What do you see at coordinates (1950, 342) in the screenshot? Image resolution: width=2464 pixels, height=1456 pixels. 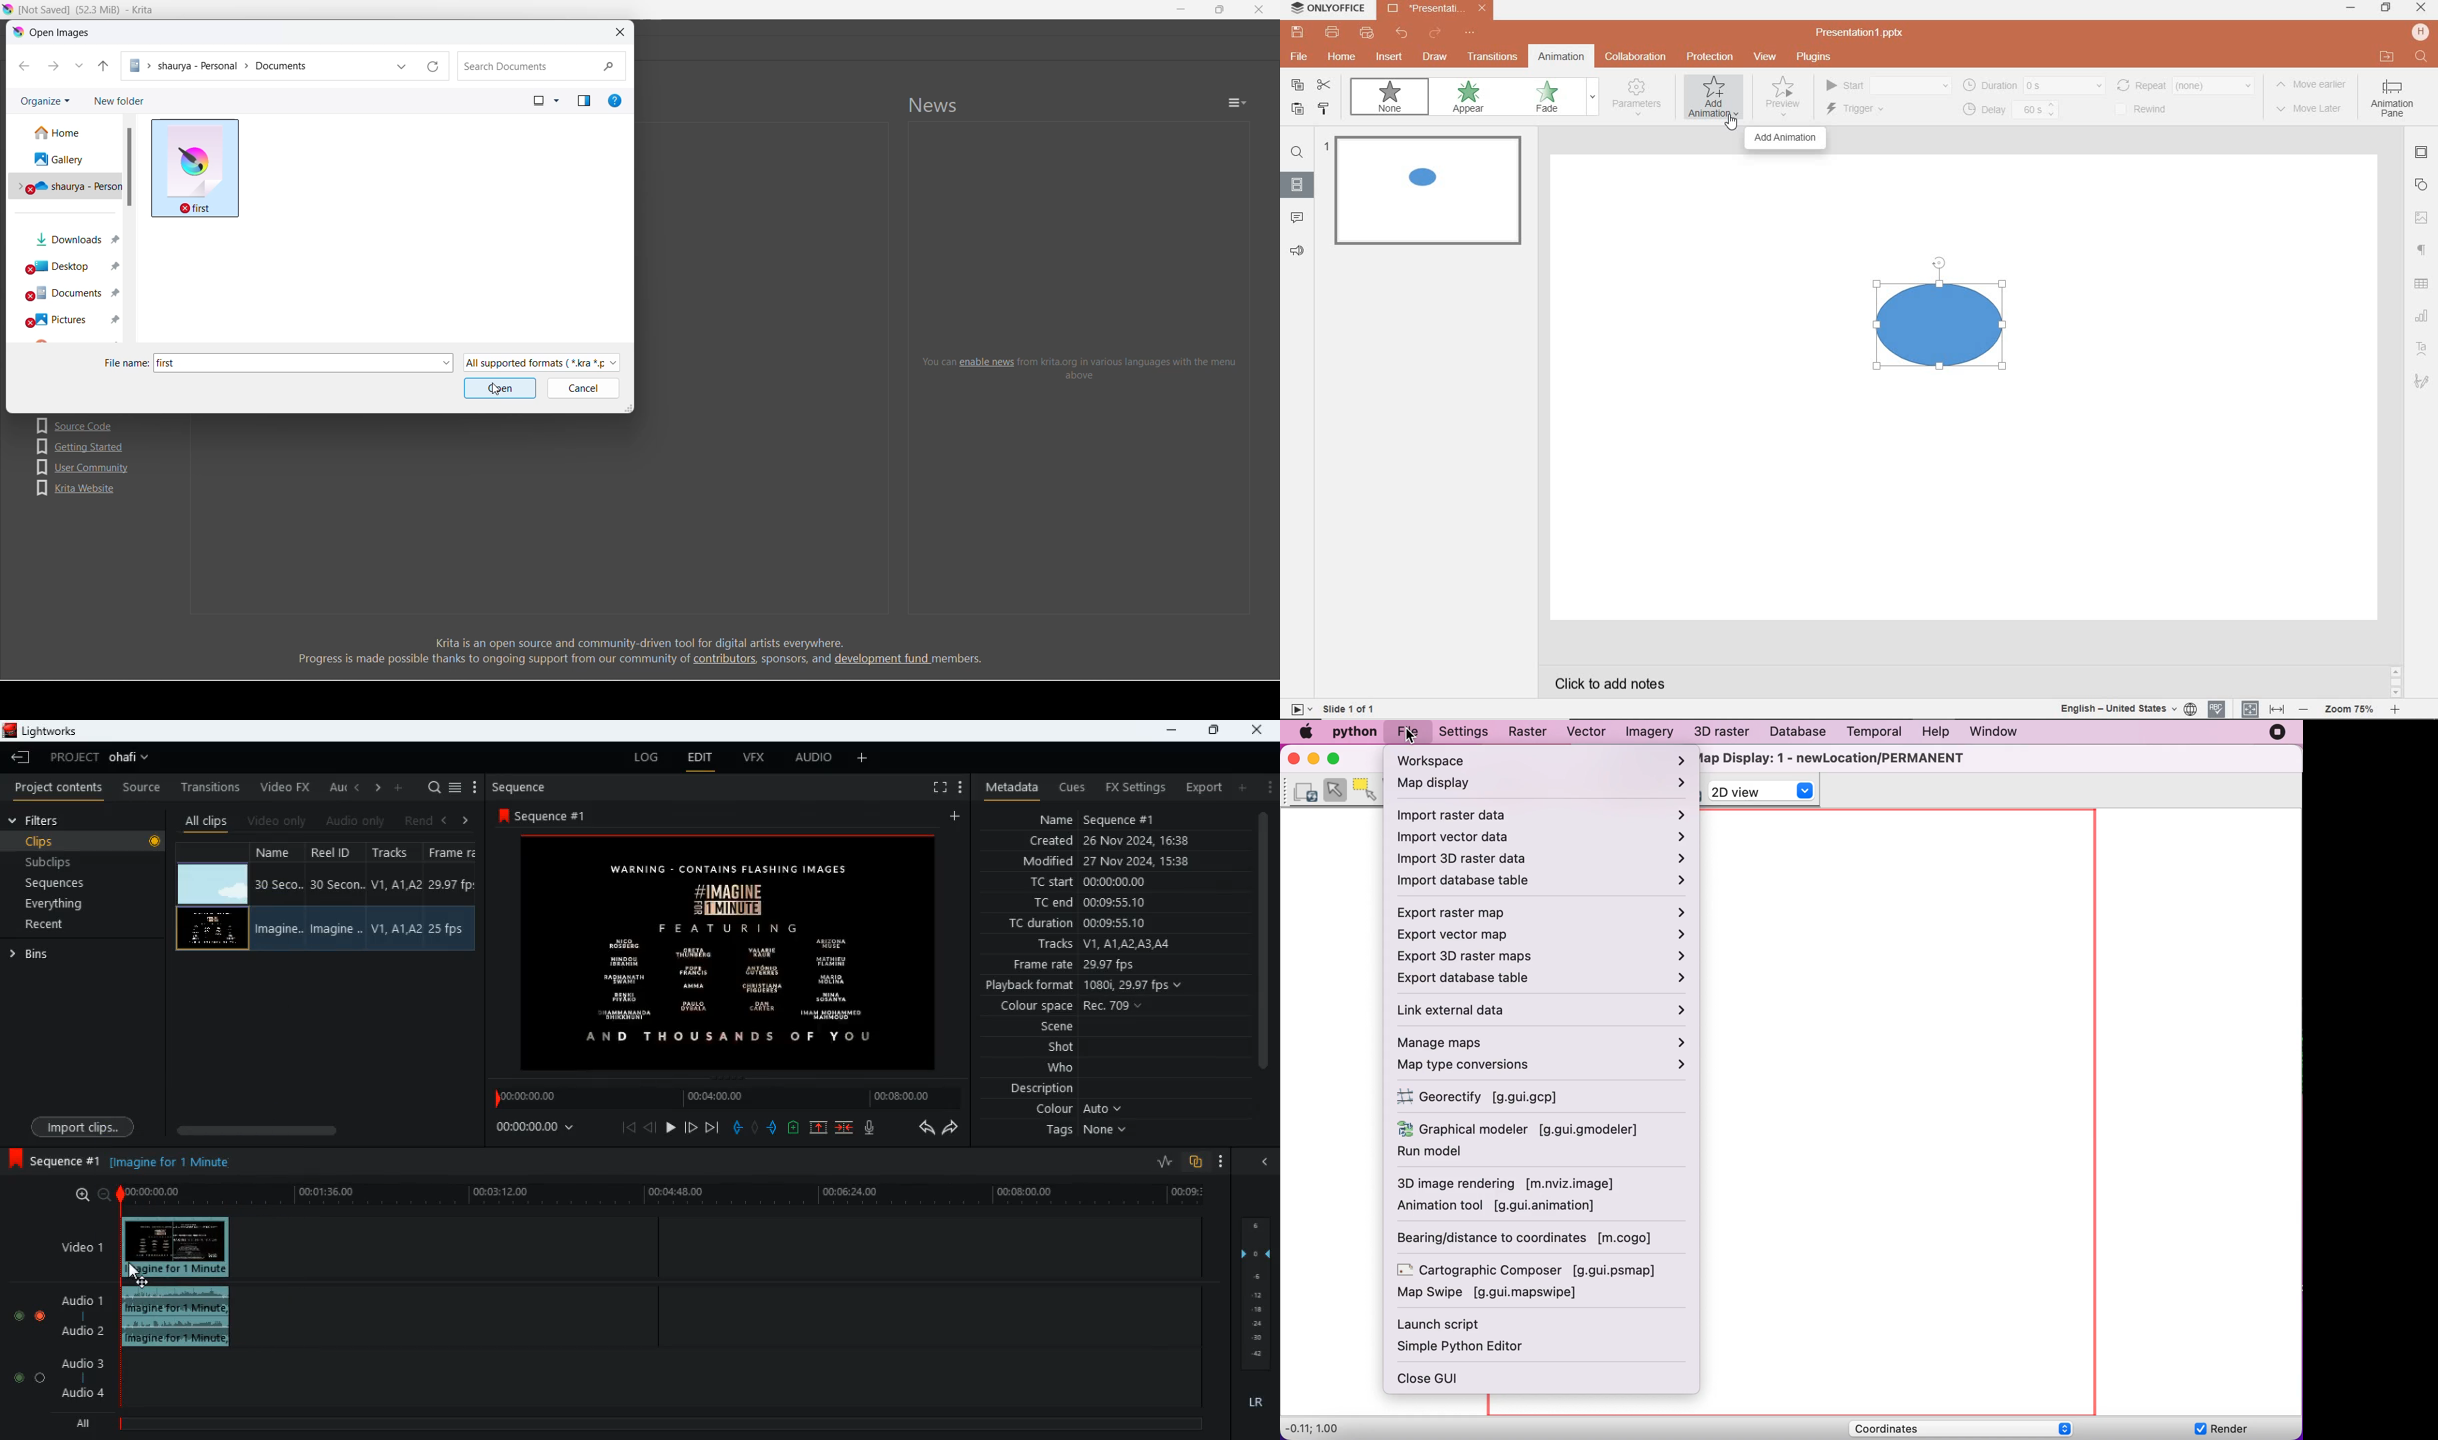 I see `shape` at bounding box center [1950, 342].